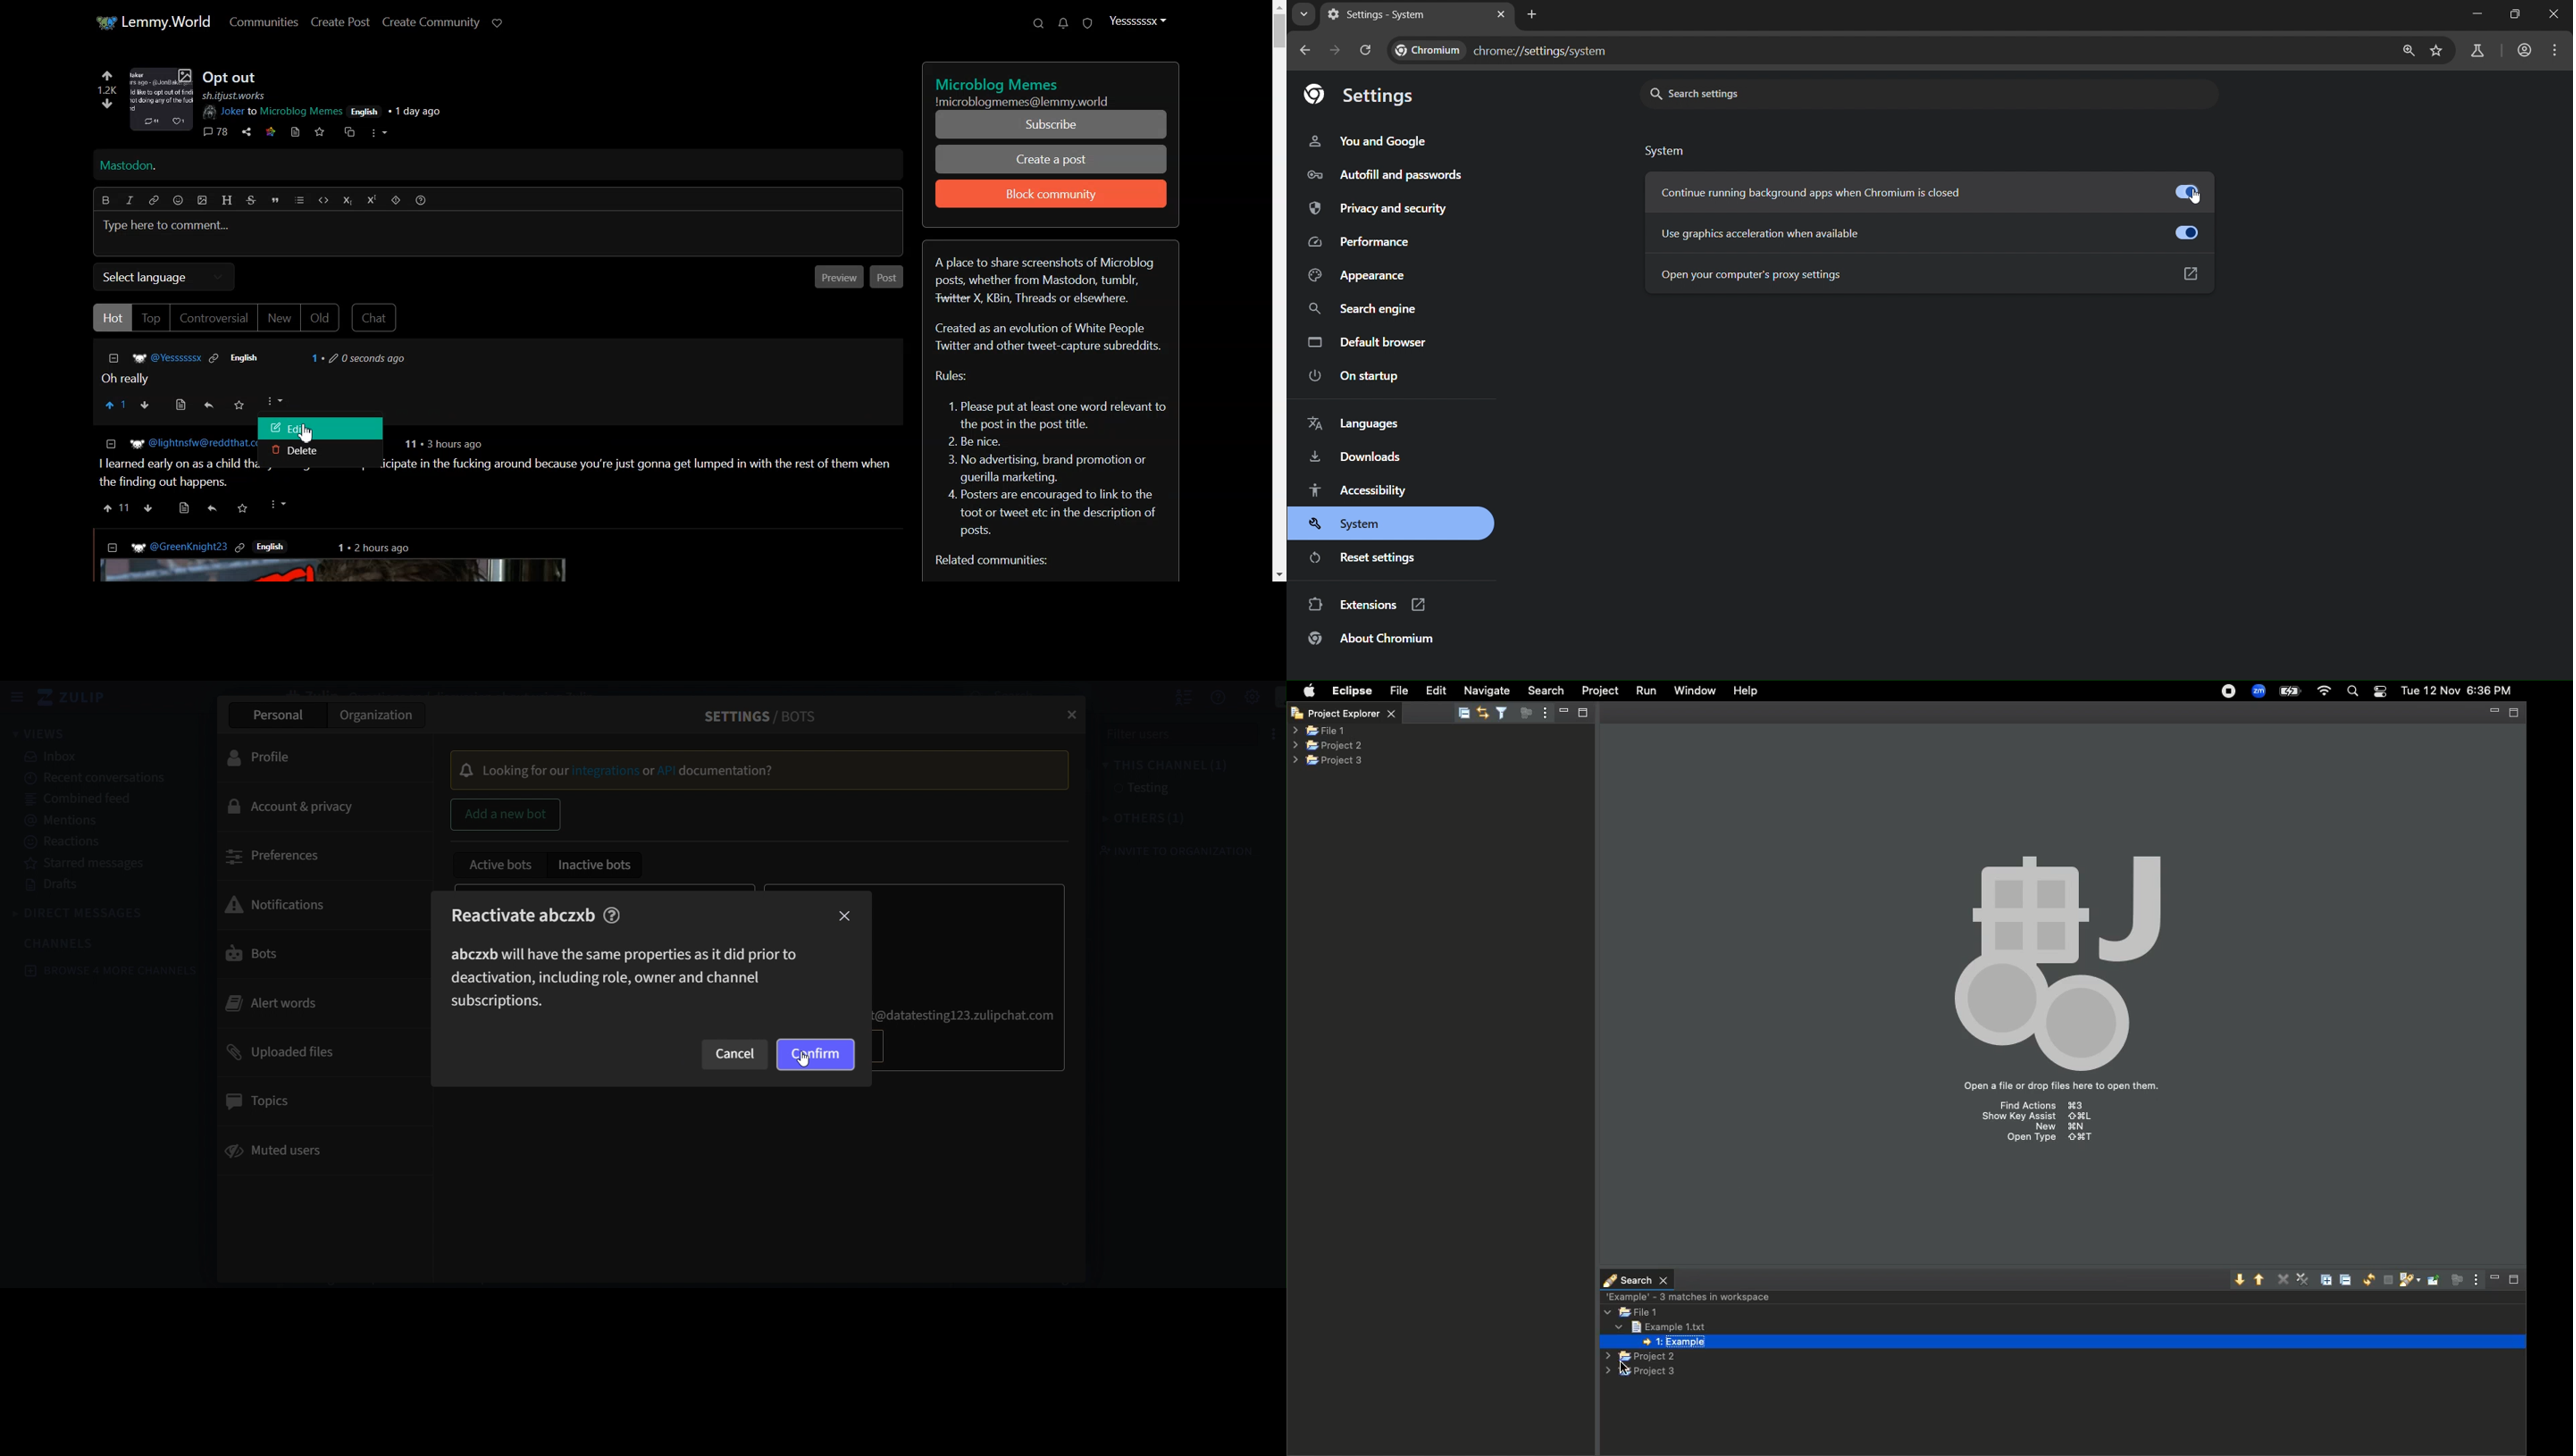  What do you see at coordinates (1050, 159) in the screenshot?
I see `Create a Post` at bounding box center [1050, 159].